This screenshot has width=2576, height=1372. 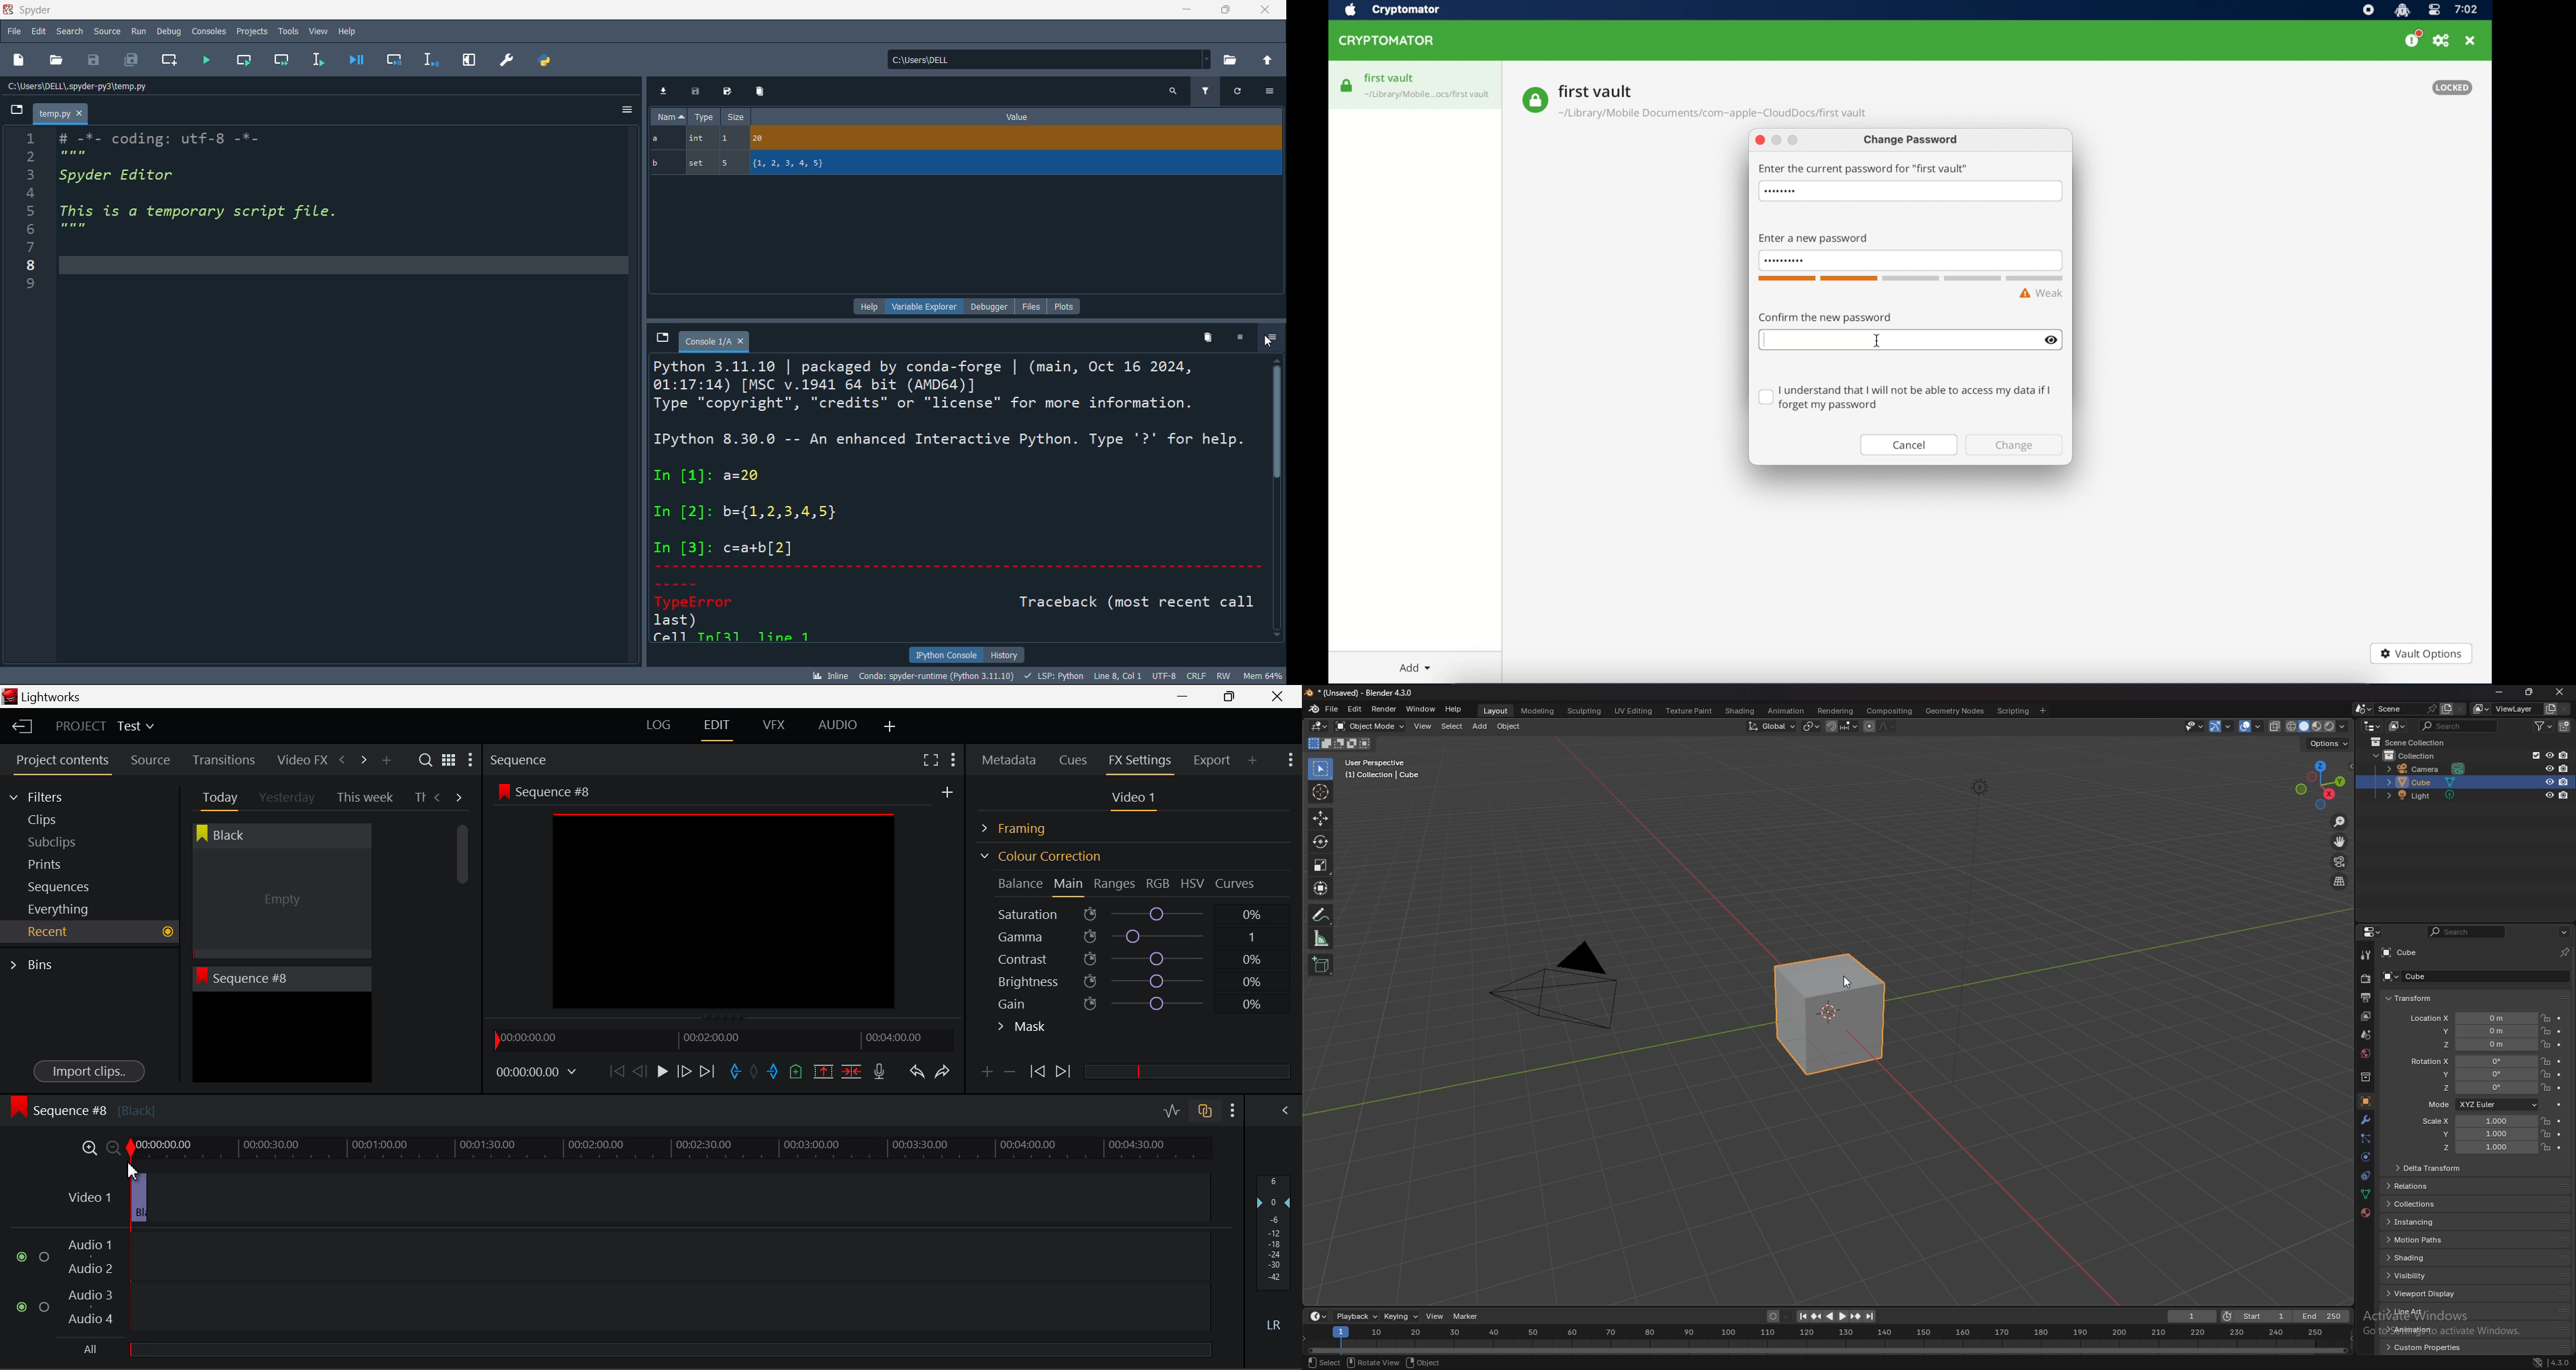 I want to click on Gamma, so click(x=1136, y=937).